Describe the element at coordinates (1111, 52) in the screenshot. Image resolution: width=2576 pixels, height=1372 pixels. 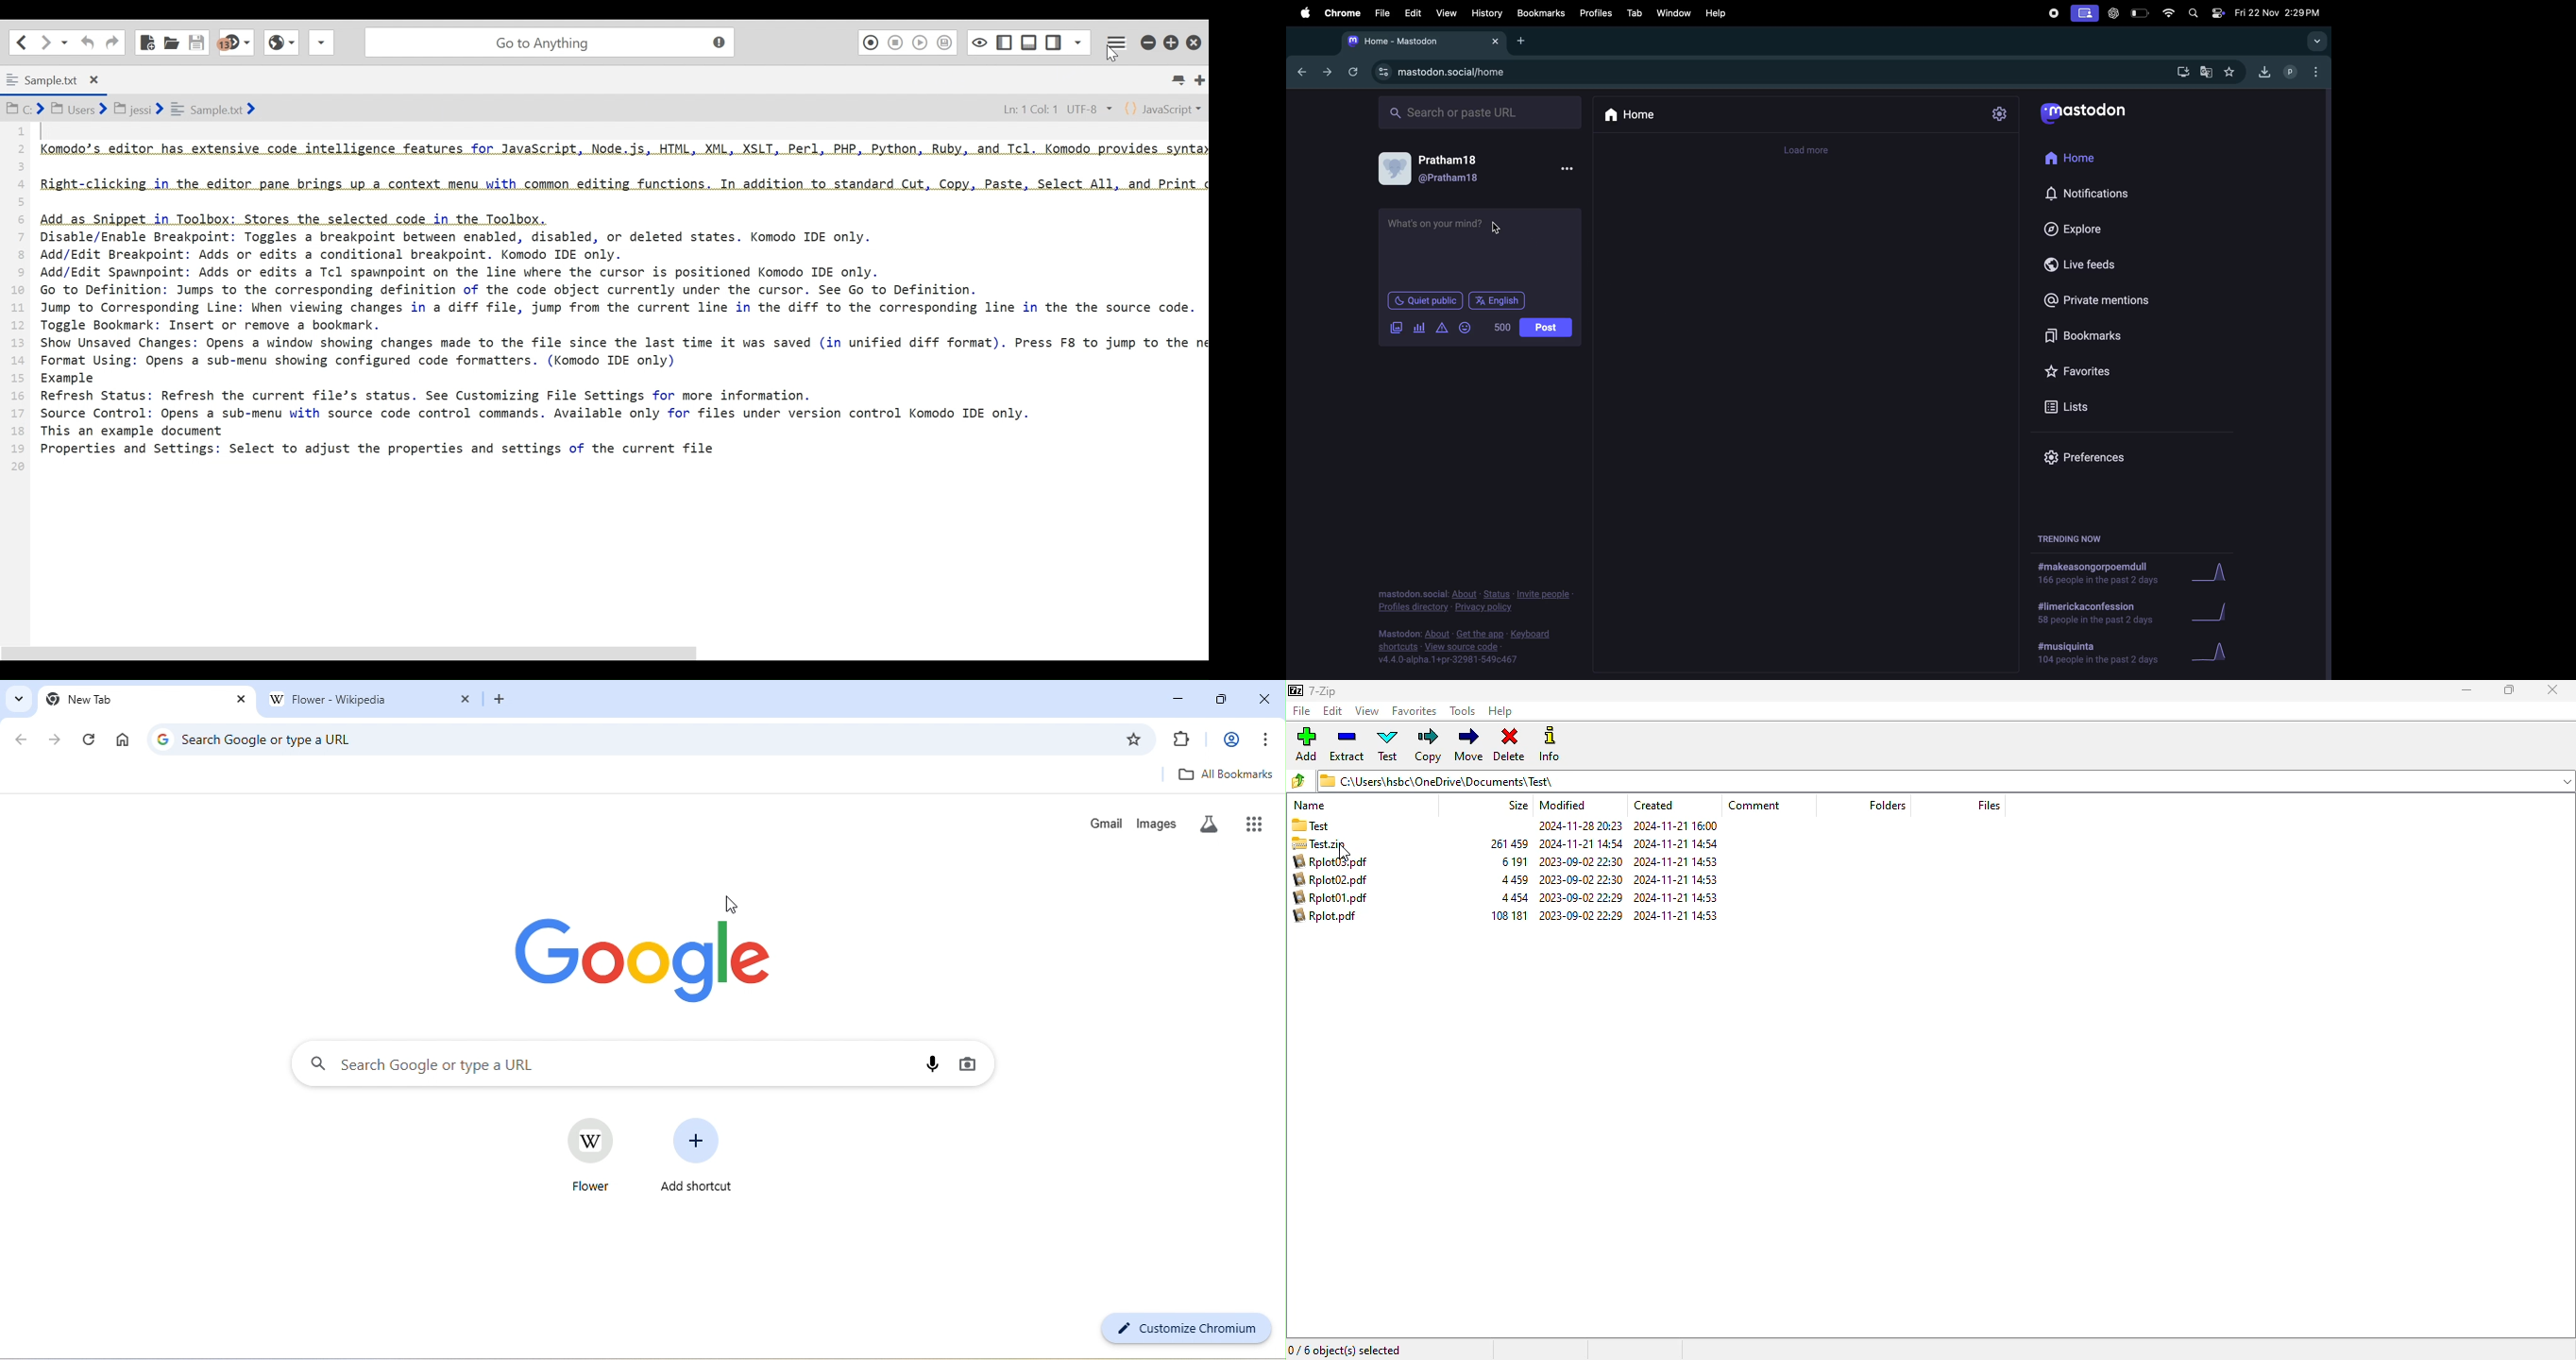
I see `Cursor` at that location.